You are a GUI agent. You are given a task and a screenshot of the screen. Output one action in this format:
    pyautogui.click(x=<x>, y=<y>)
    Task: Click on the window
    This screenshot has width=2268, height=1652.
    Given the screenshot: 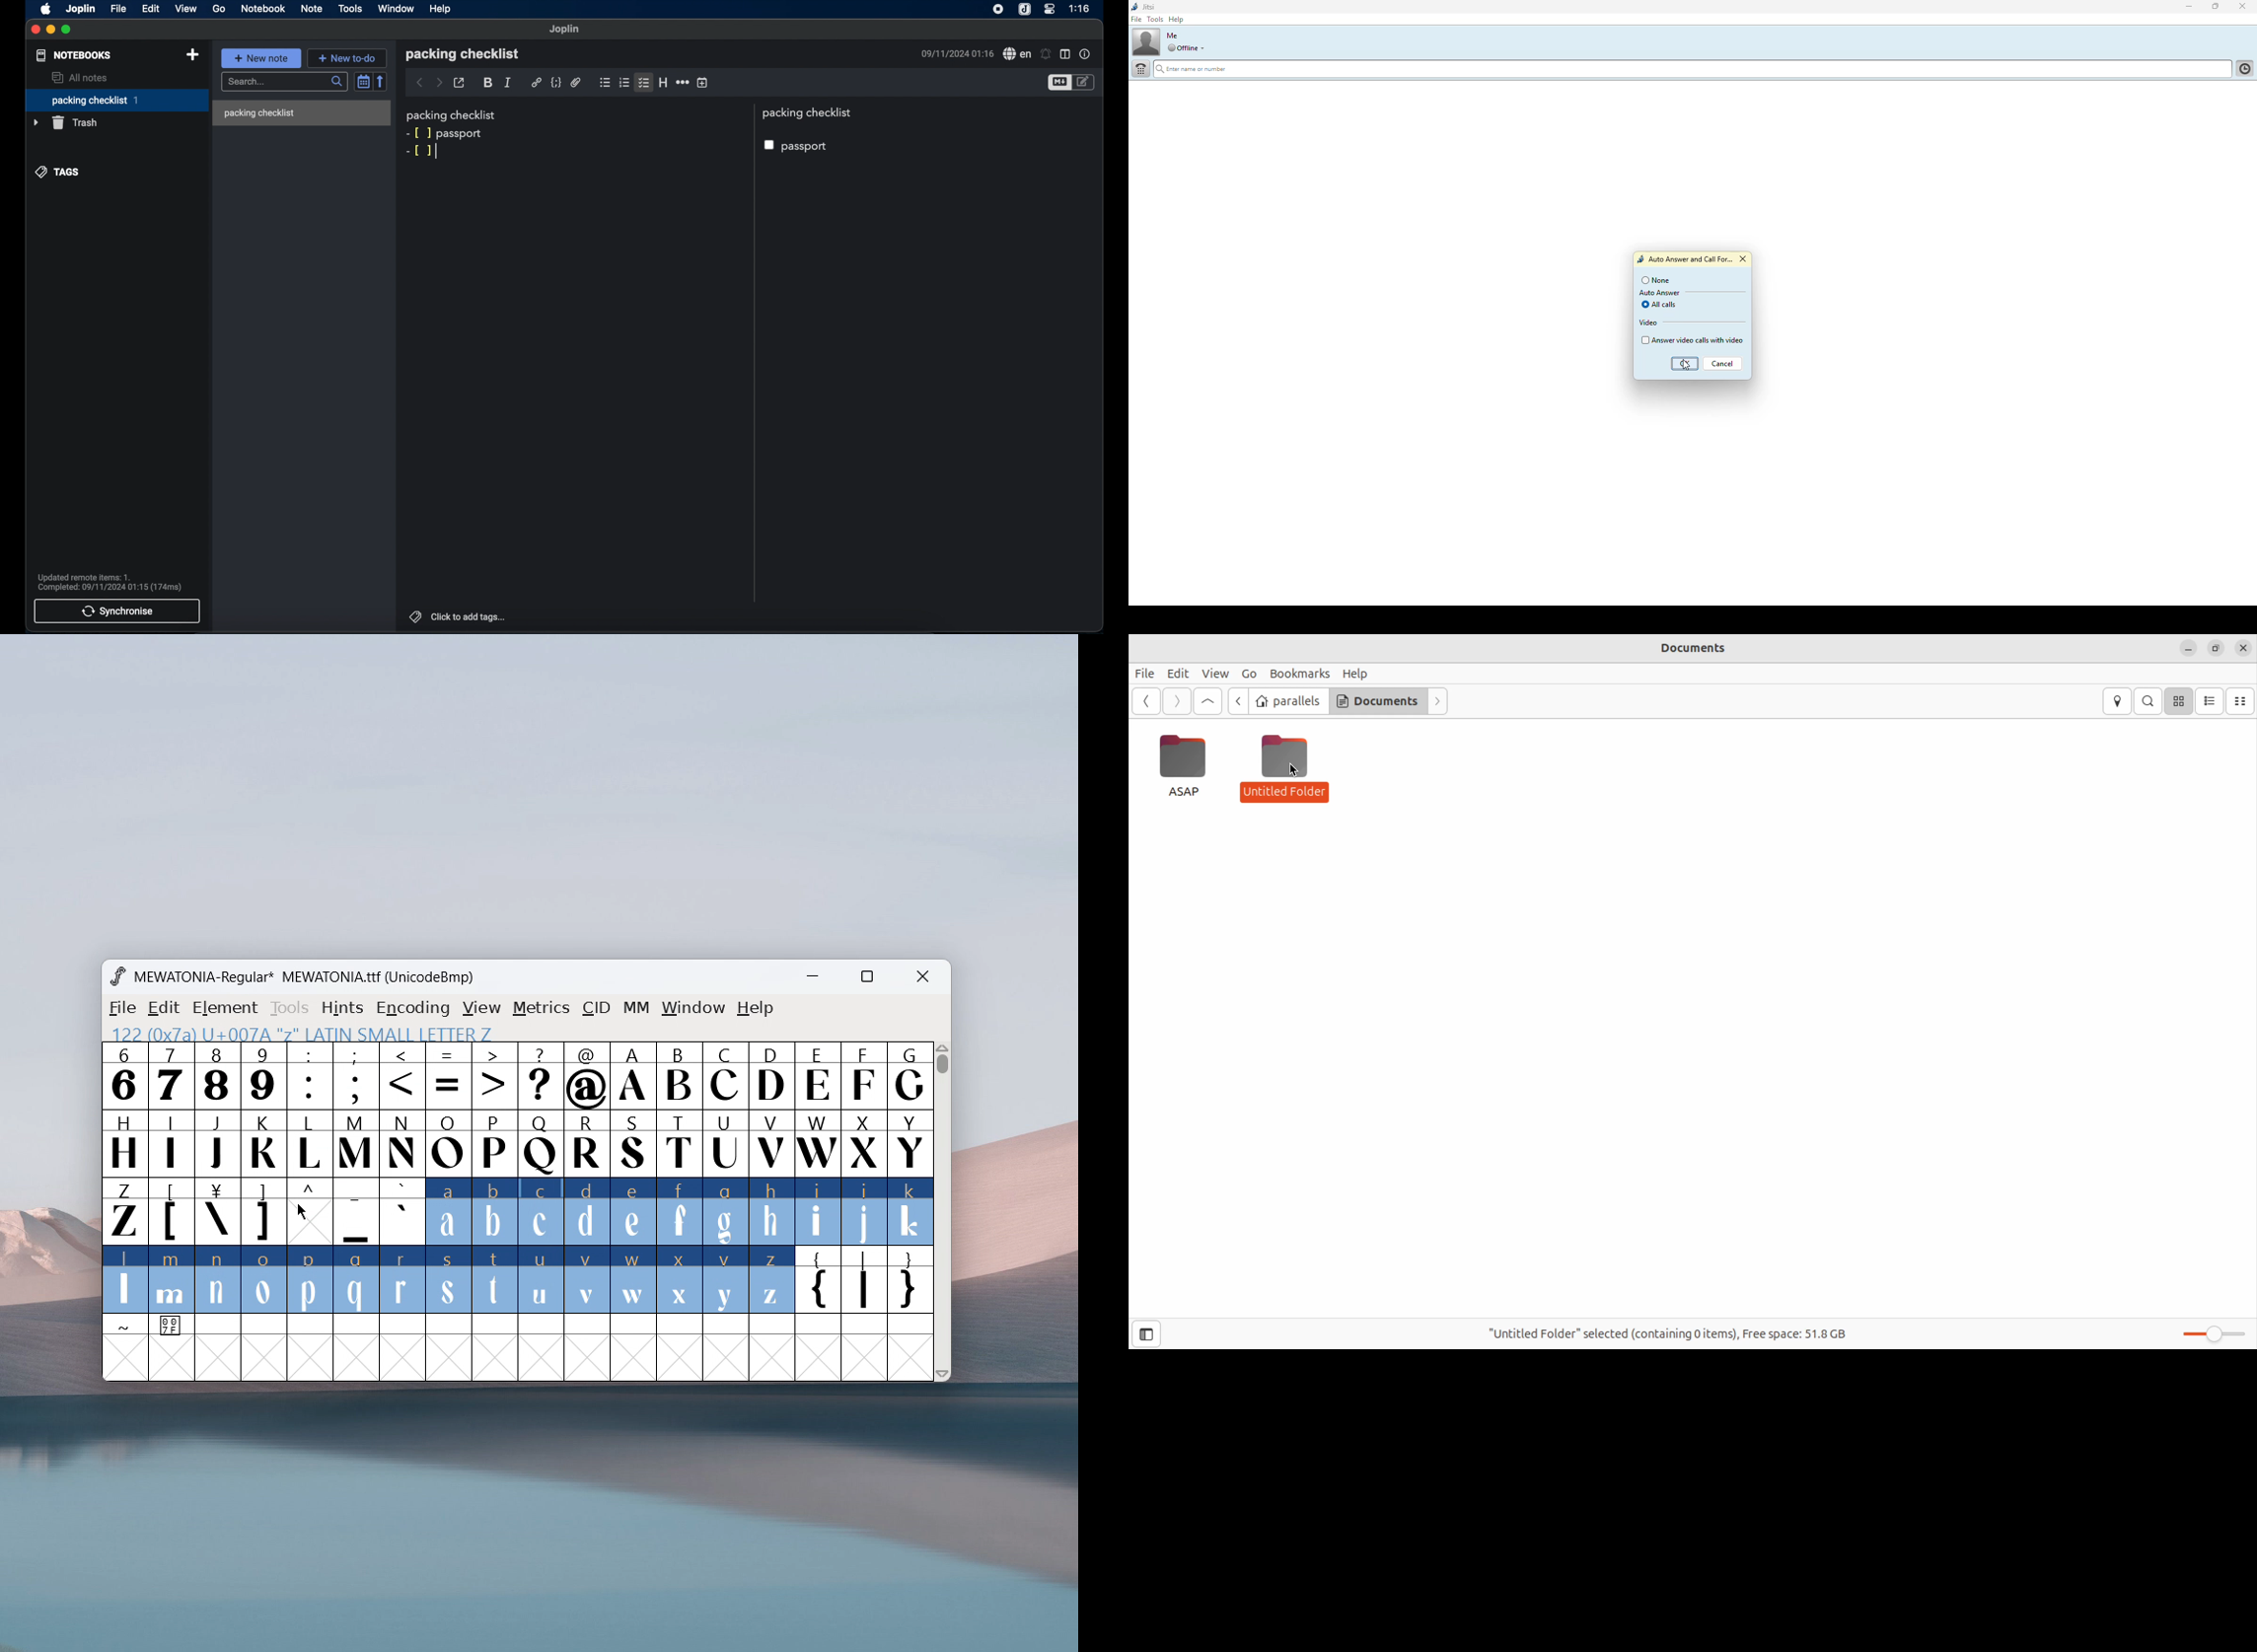 What is the action you would take?
    pyautogui.click(x=396, y=8)
    